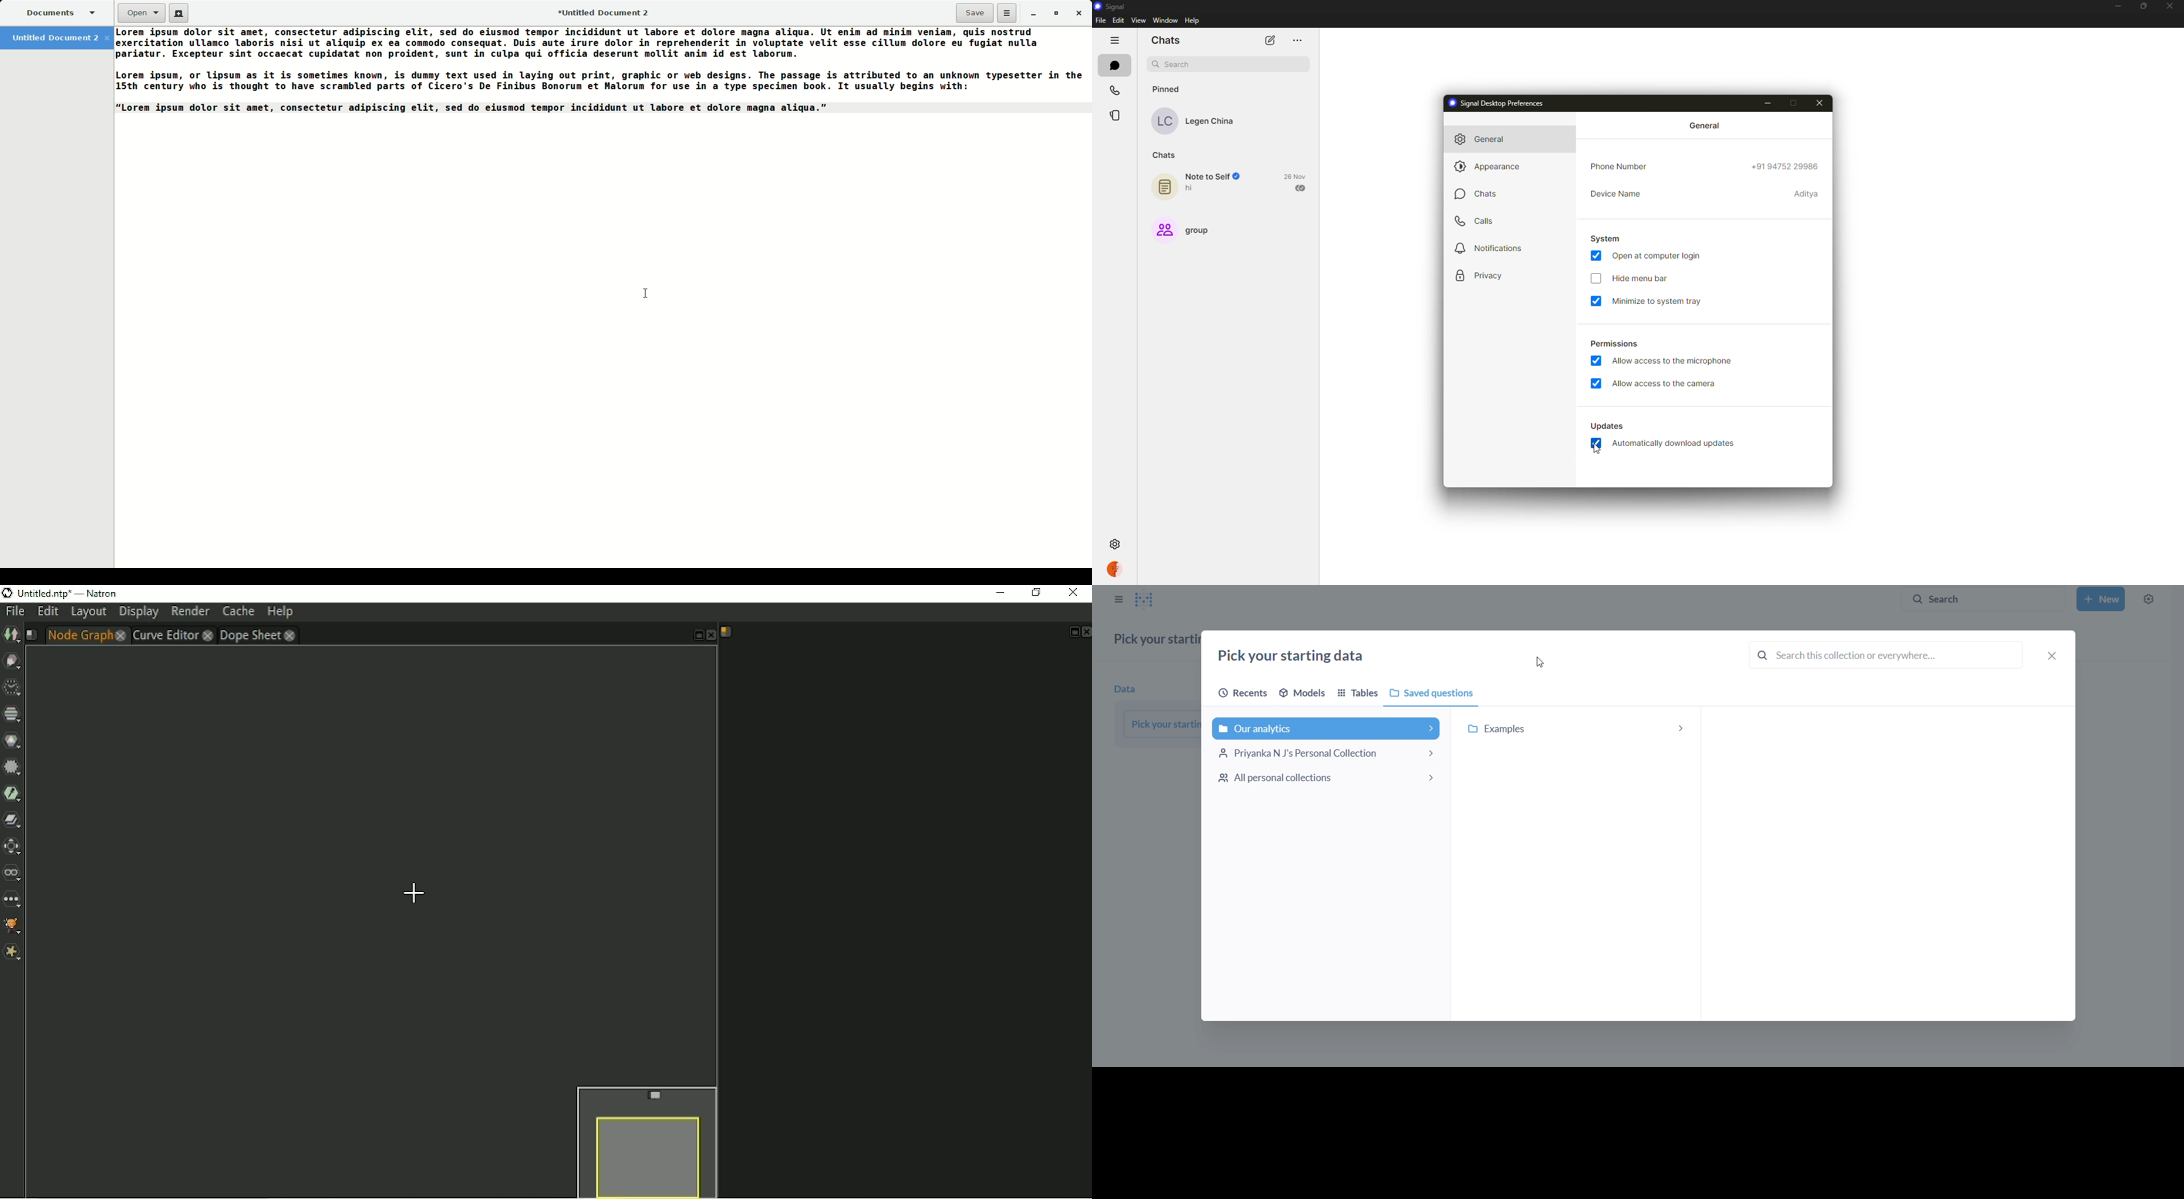  What do you see at coordinates (1149, 600) in the screenshot?
I see `logo` at bounding box center [1149, 600].